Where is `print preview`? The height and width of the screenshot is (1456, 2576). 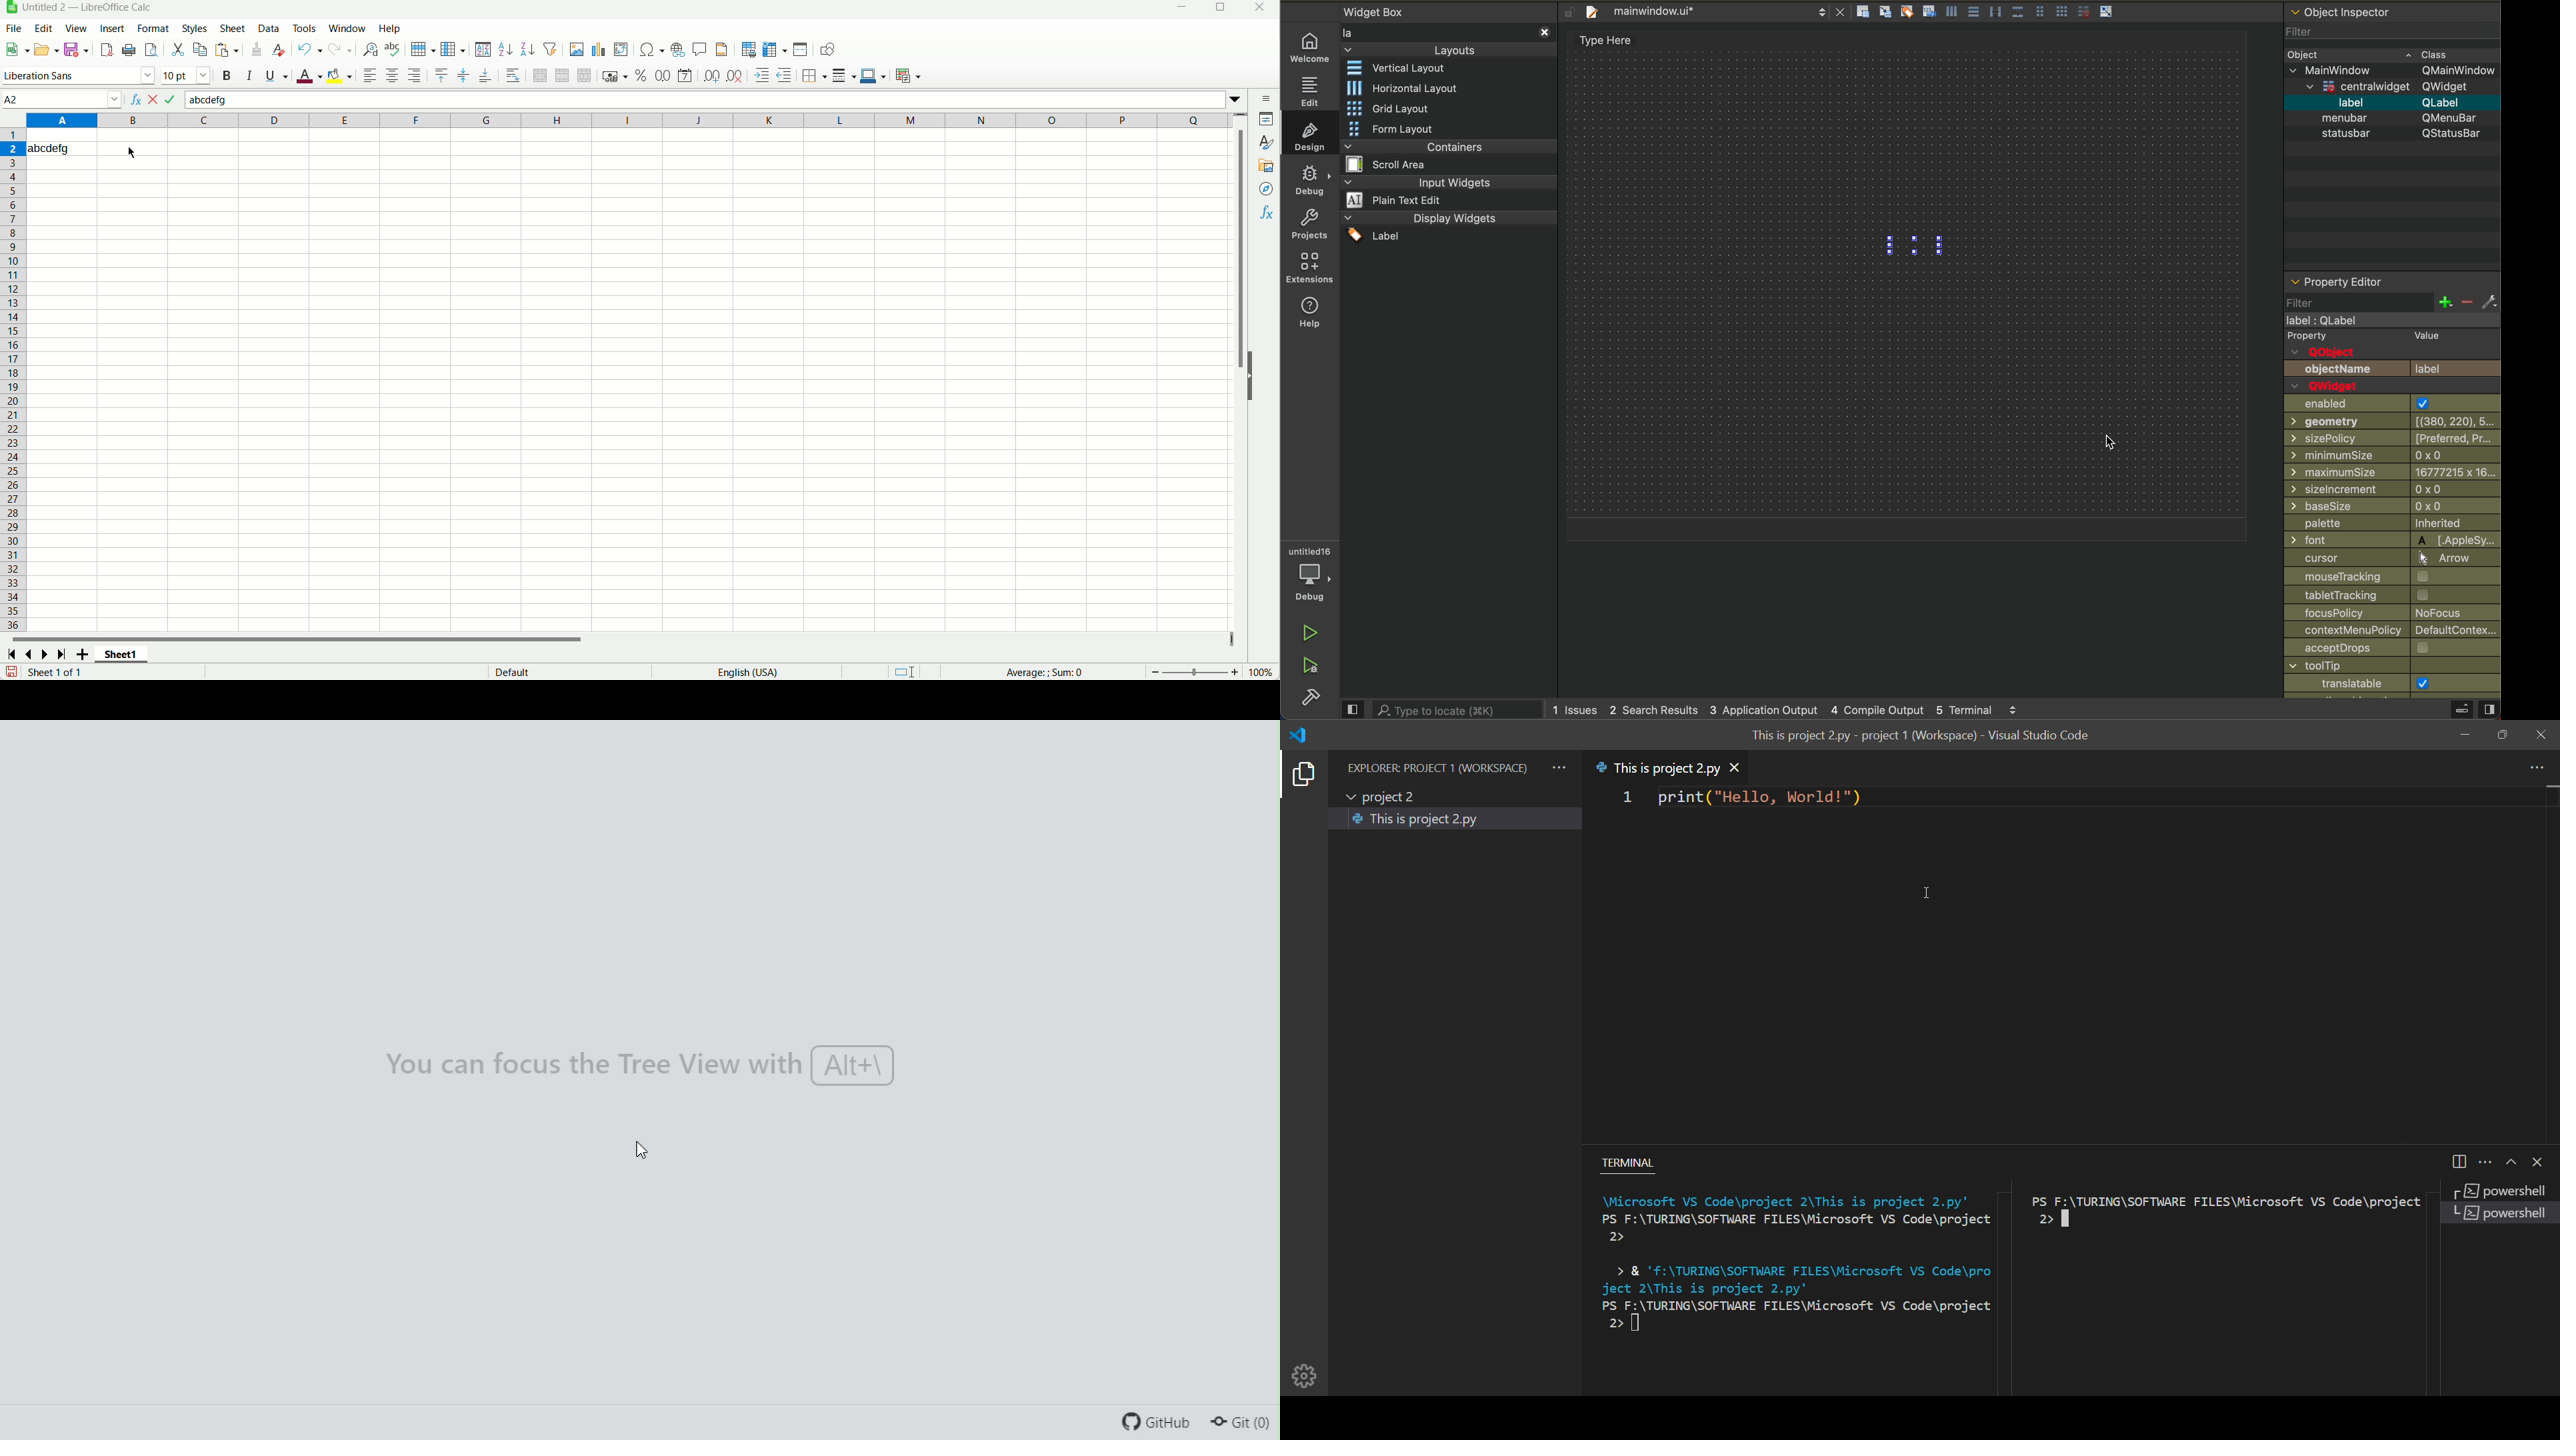 print preview is located at coordinates (150, 50).